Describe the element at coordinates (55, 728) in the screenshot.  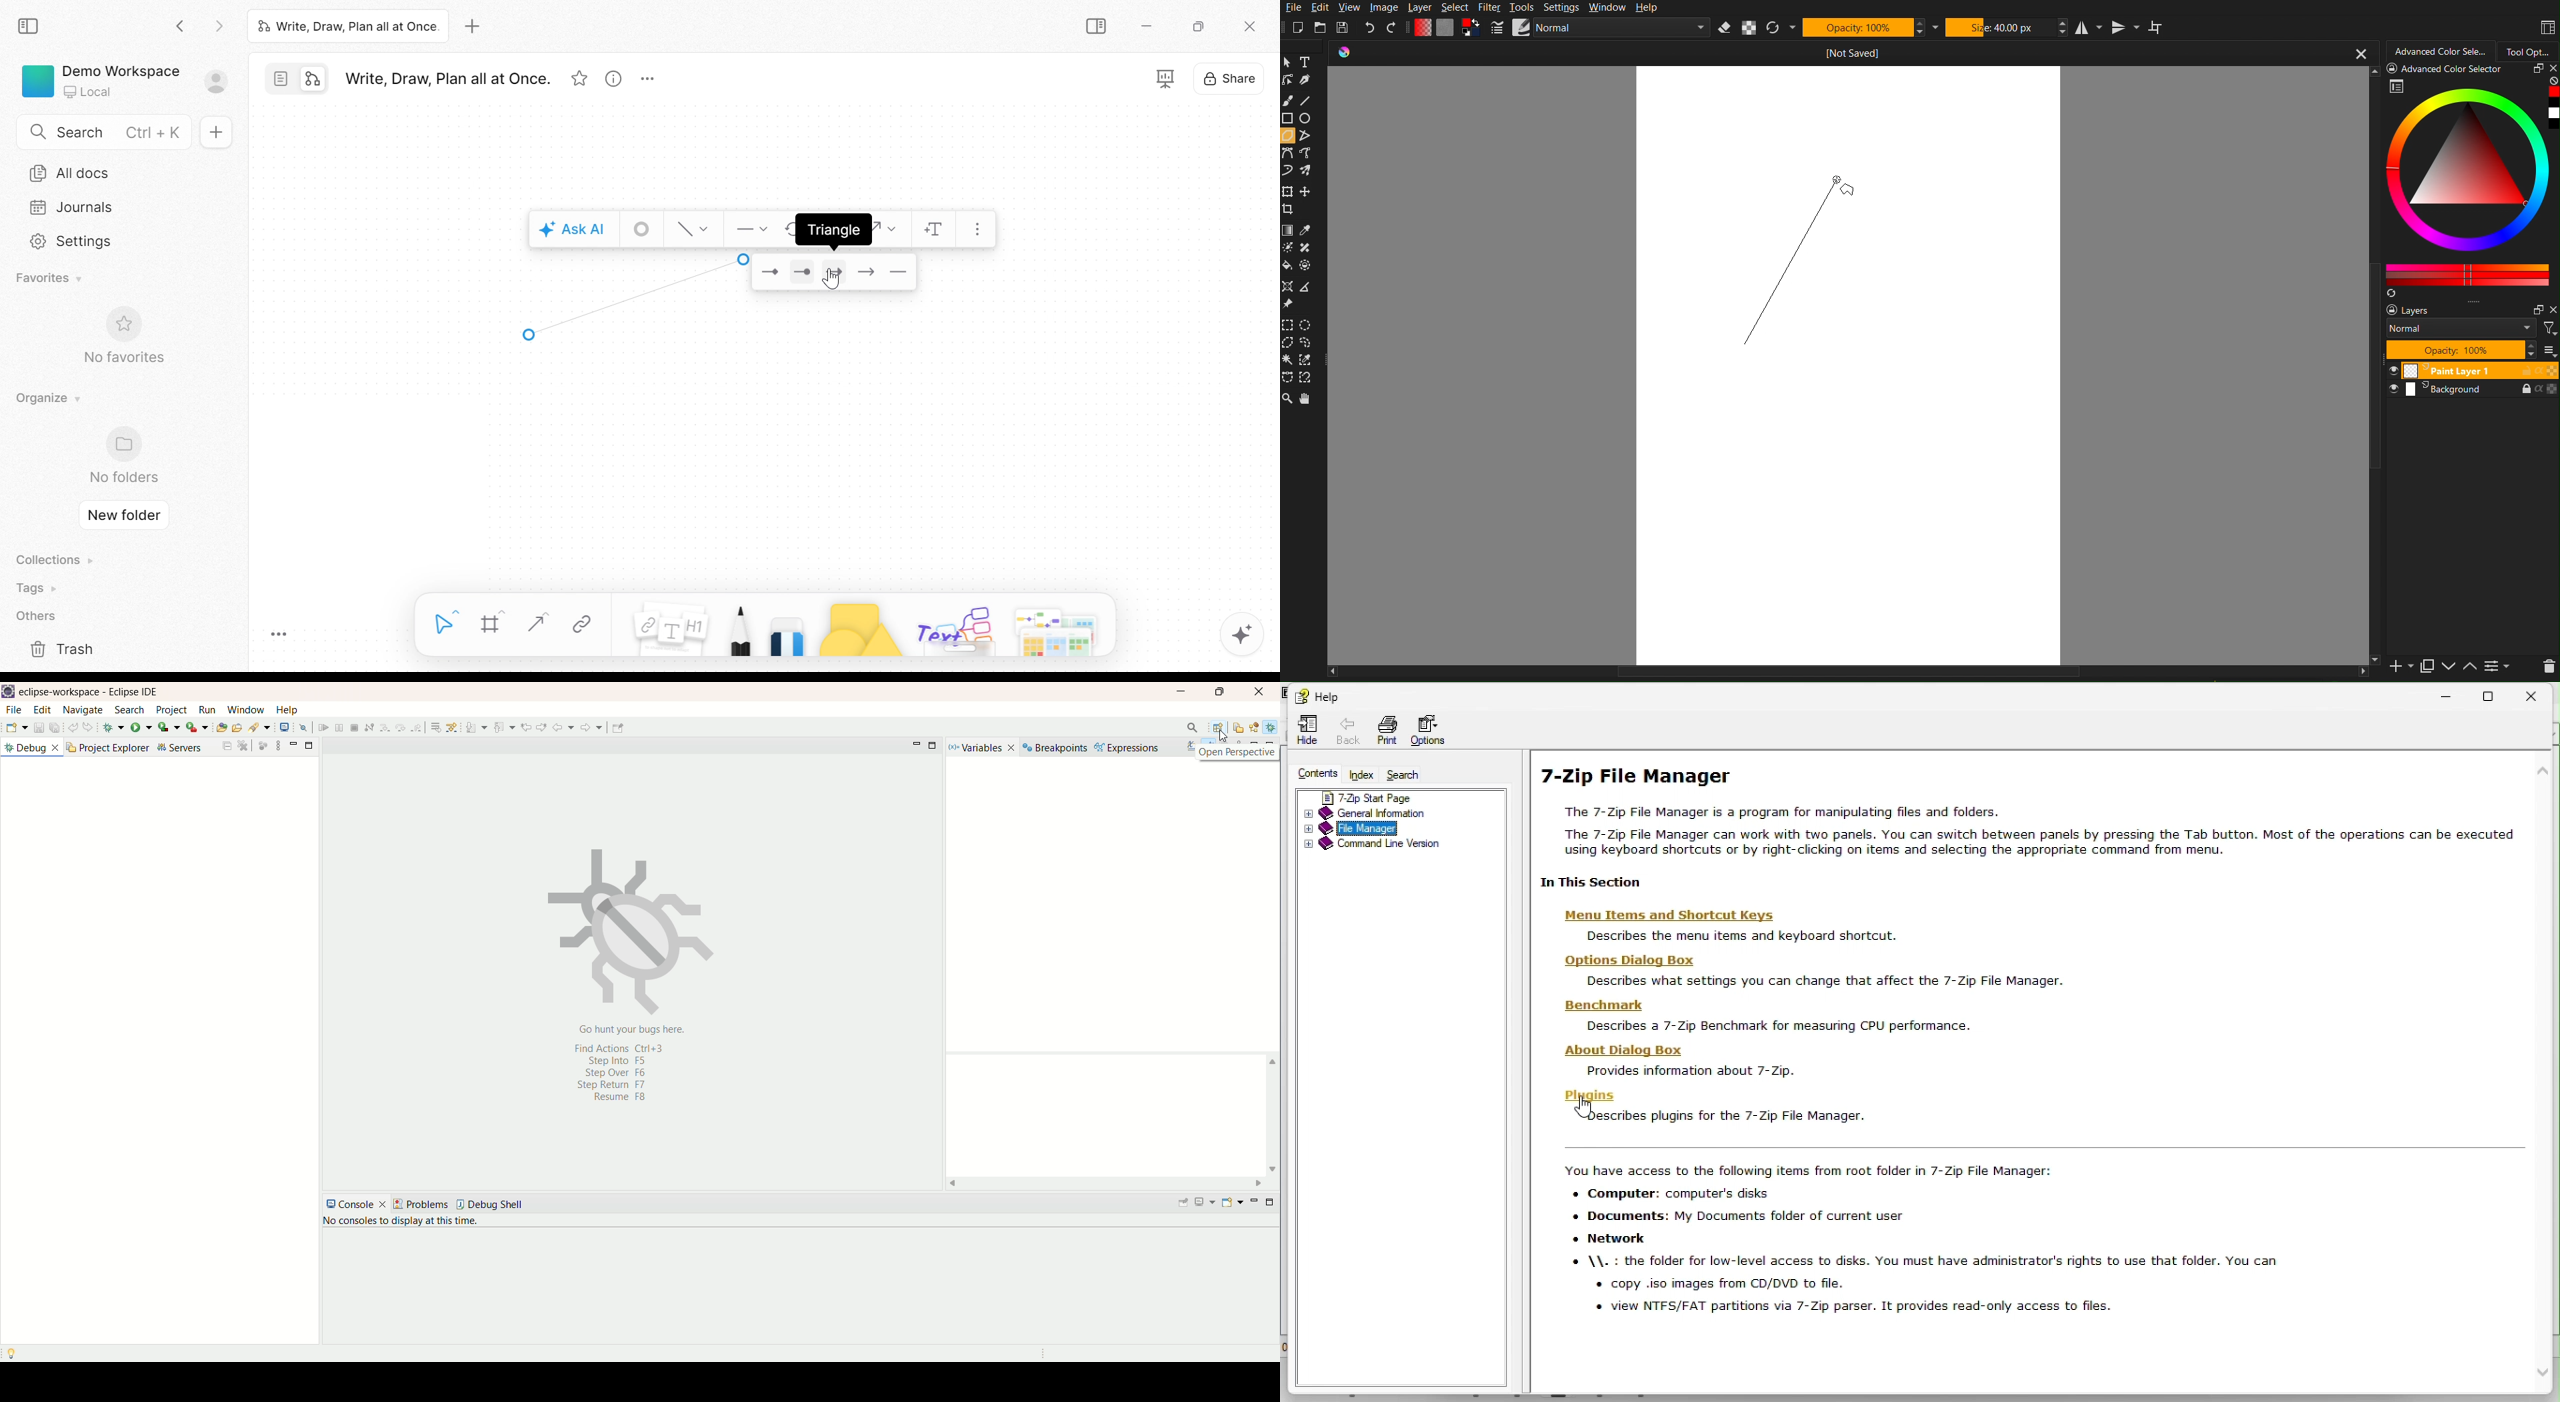
I see `save all` at that location.